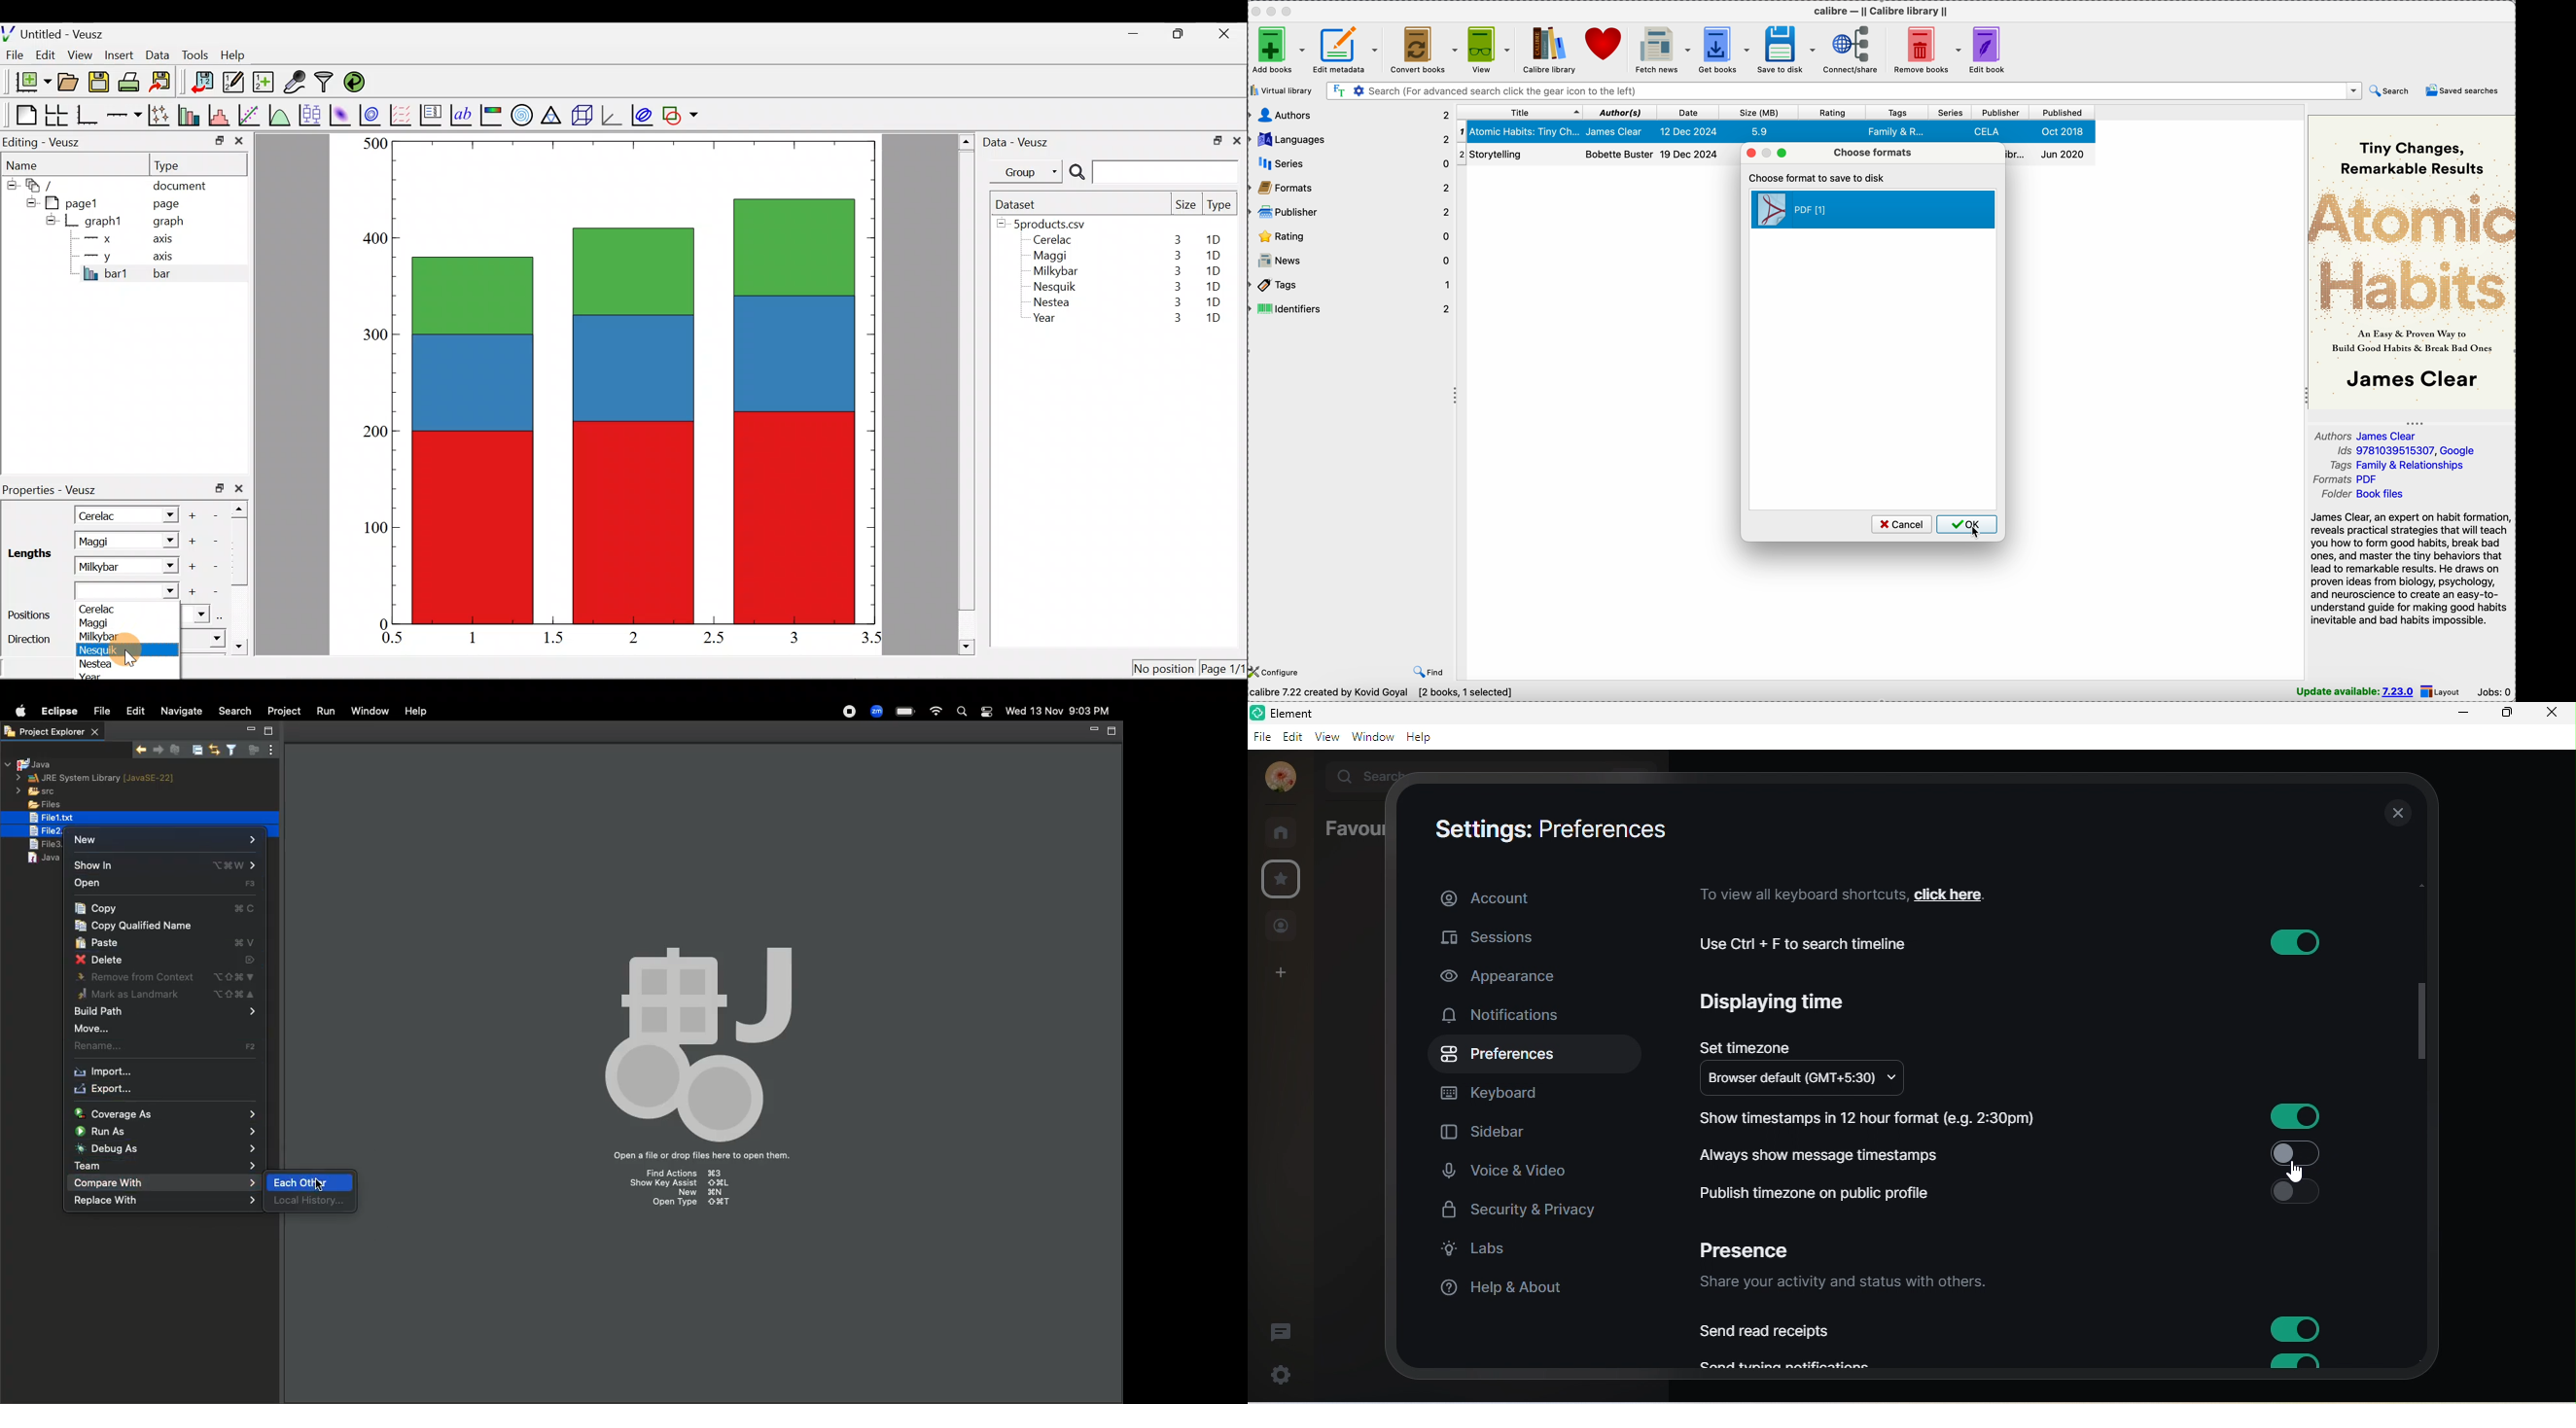  Describe the element at coordinates (104, 1071) in the screenshot. I see `Import` at that location.